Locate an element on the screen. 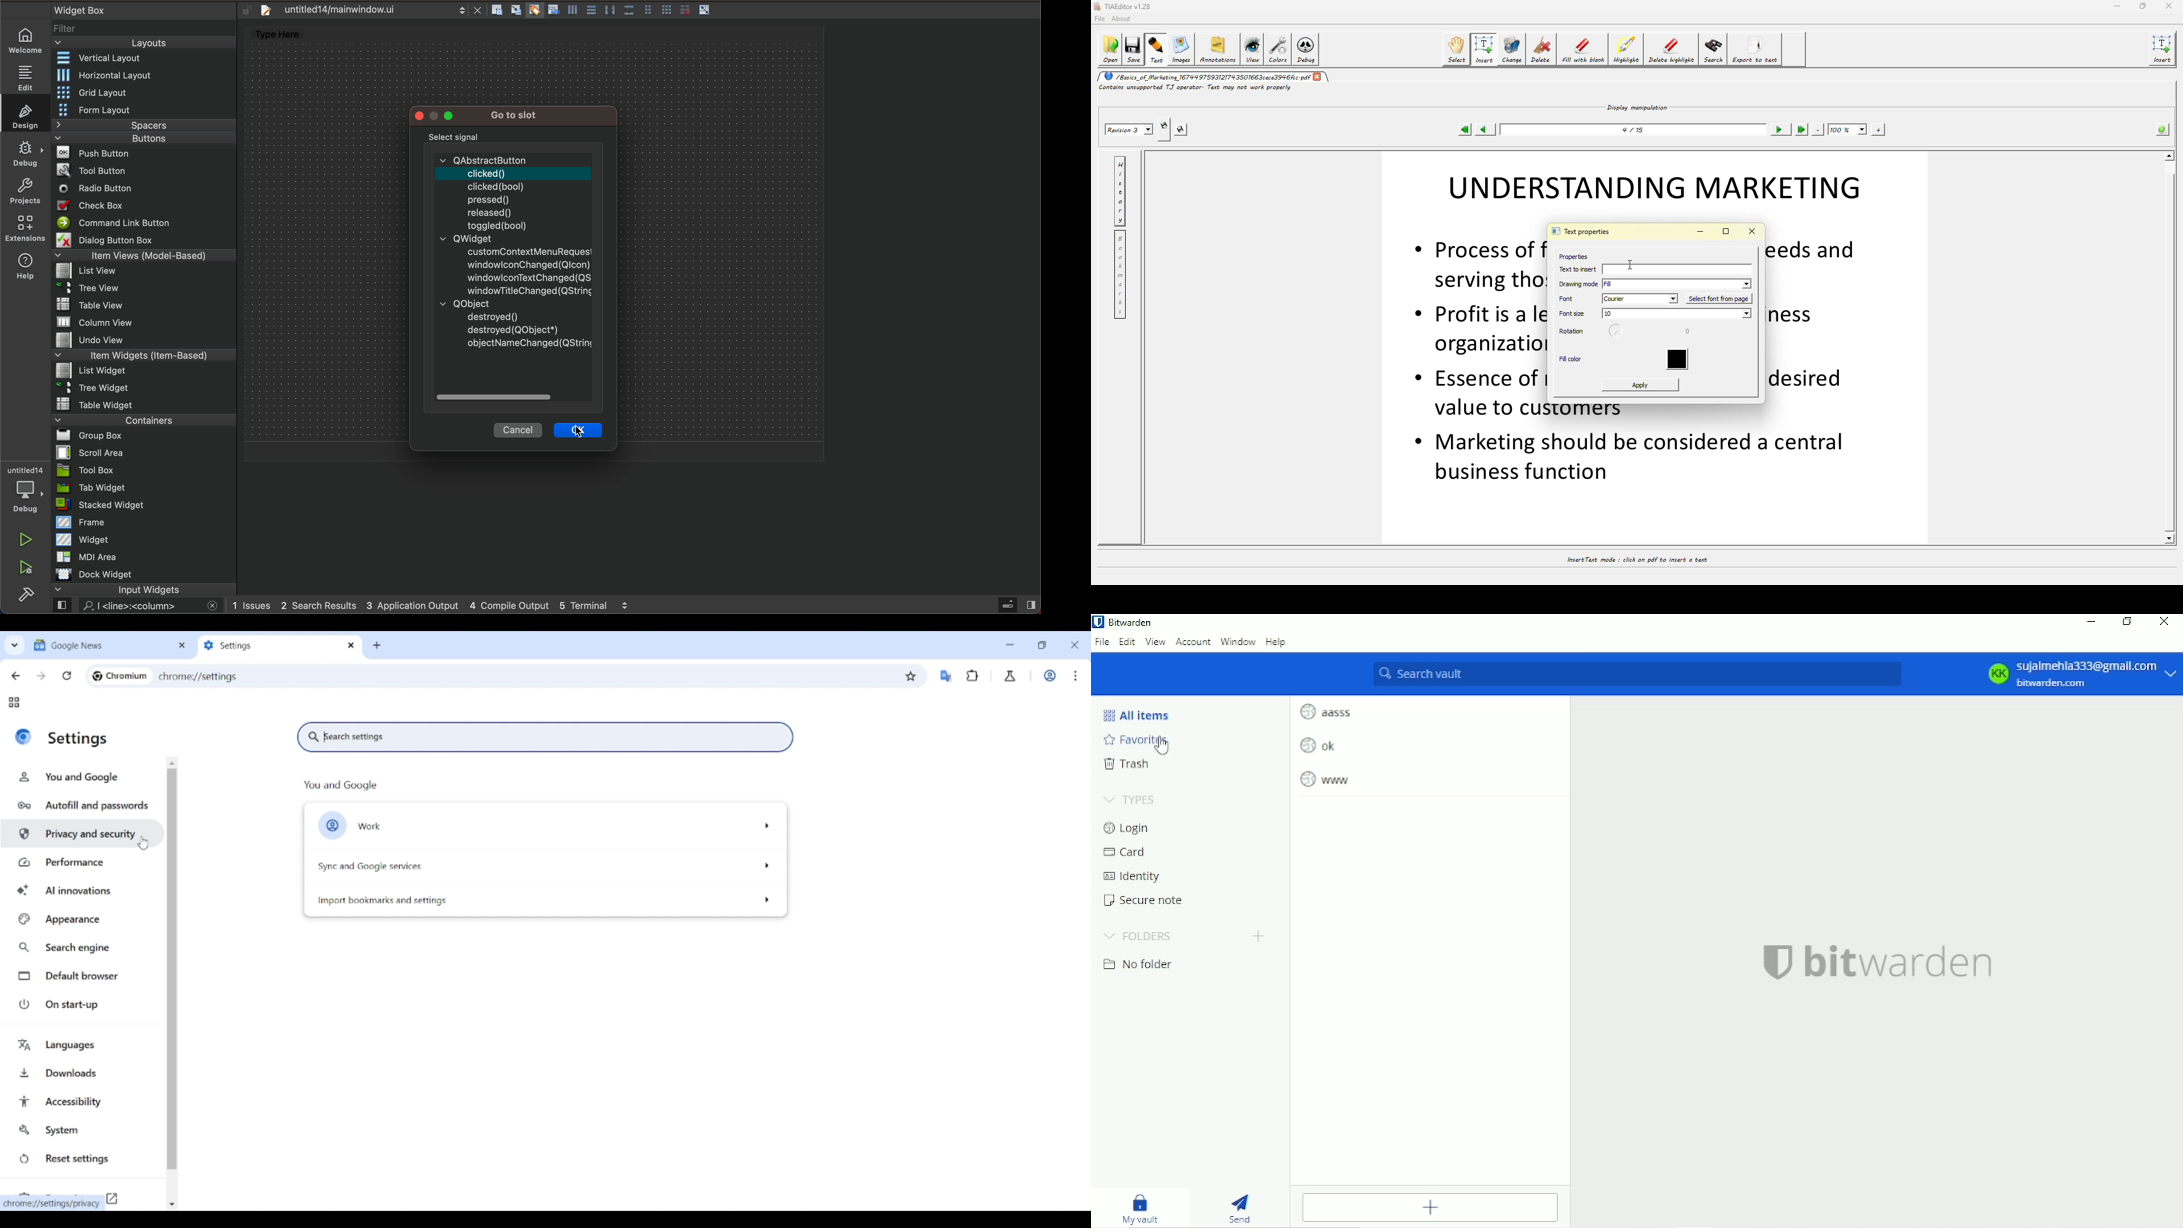  Tab 2 changed is located at coordinates (271, 645).